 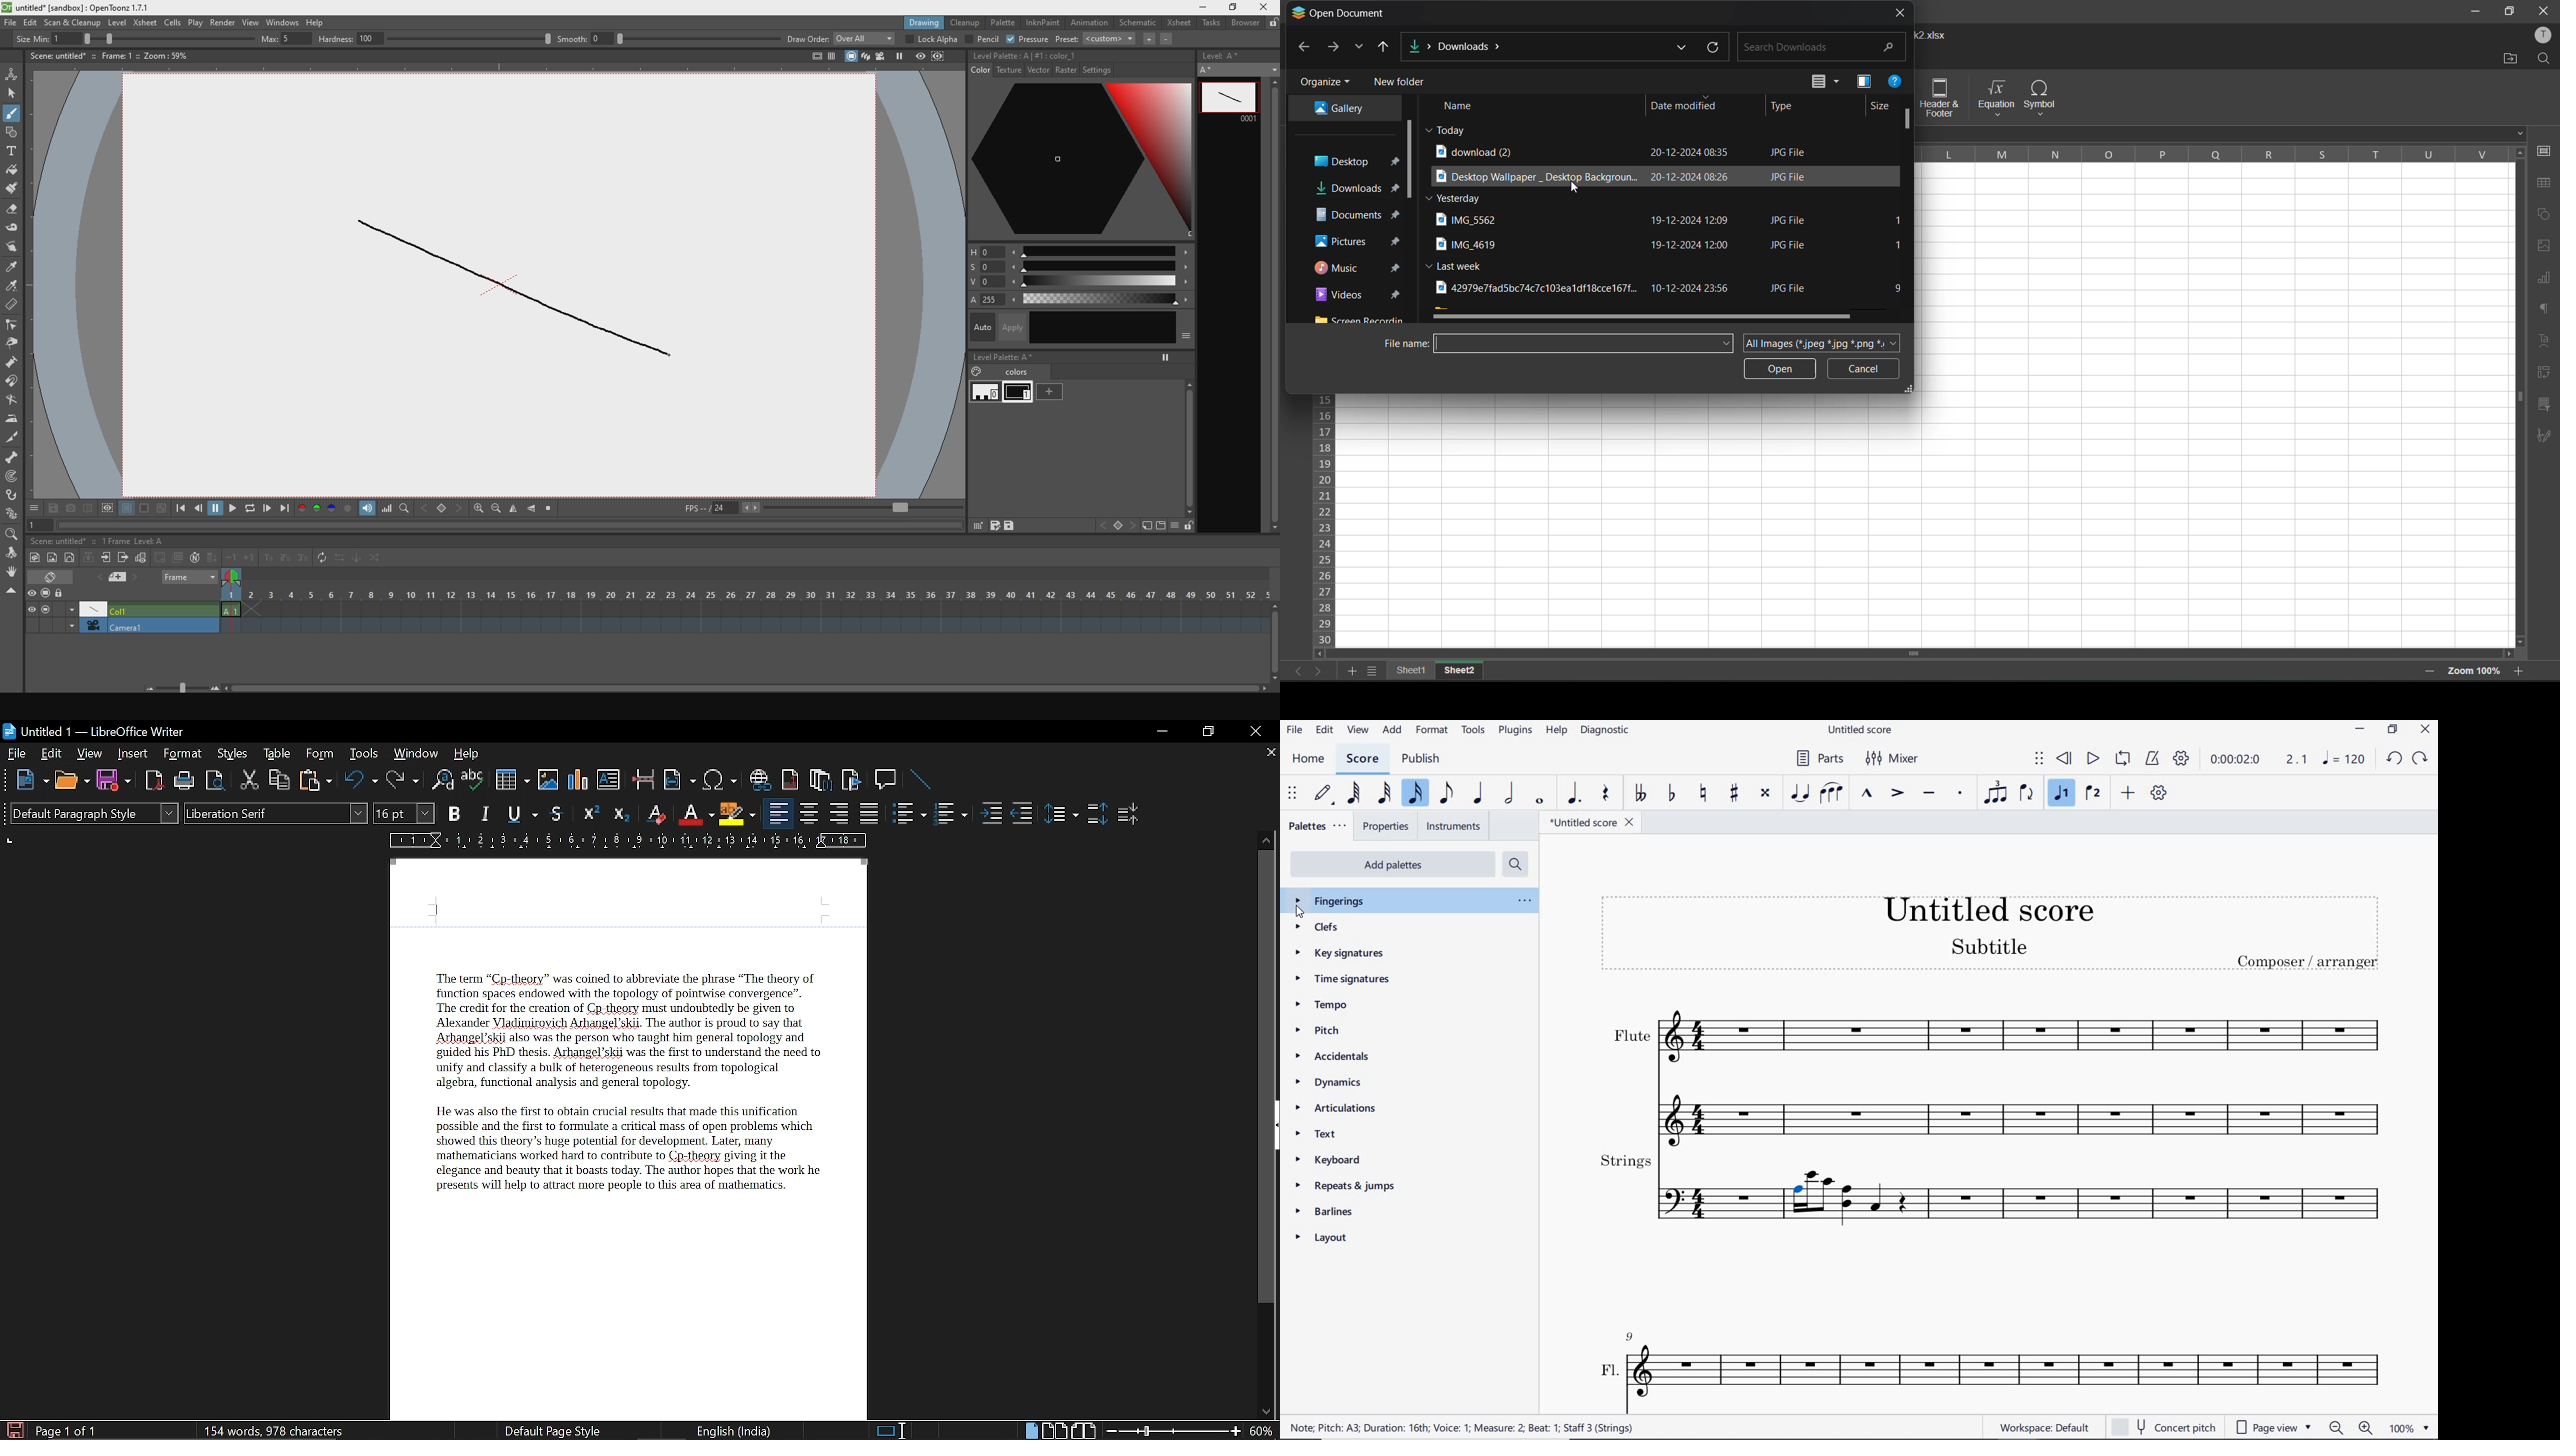 I want to click on page view, so click(x=2274, y=1426).